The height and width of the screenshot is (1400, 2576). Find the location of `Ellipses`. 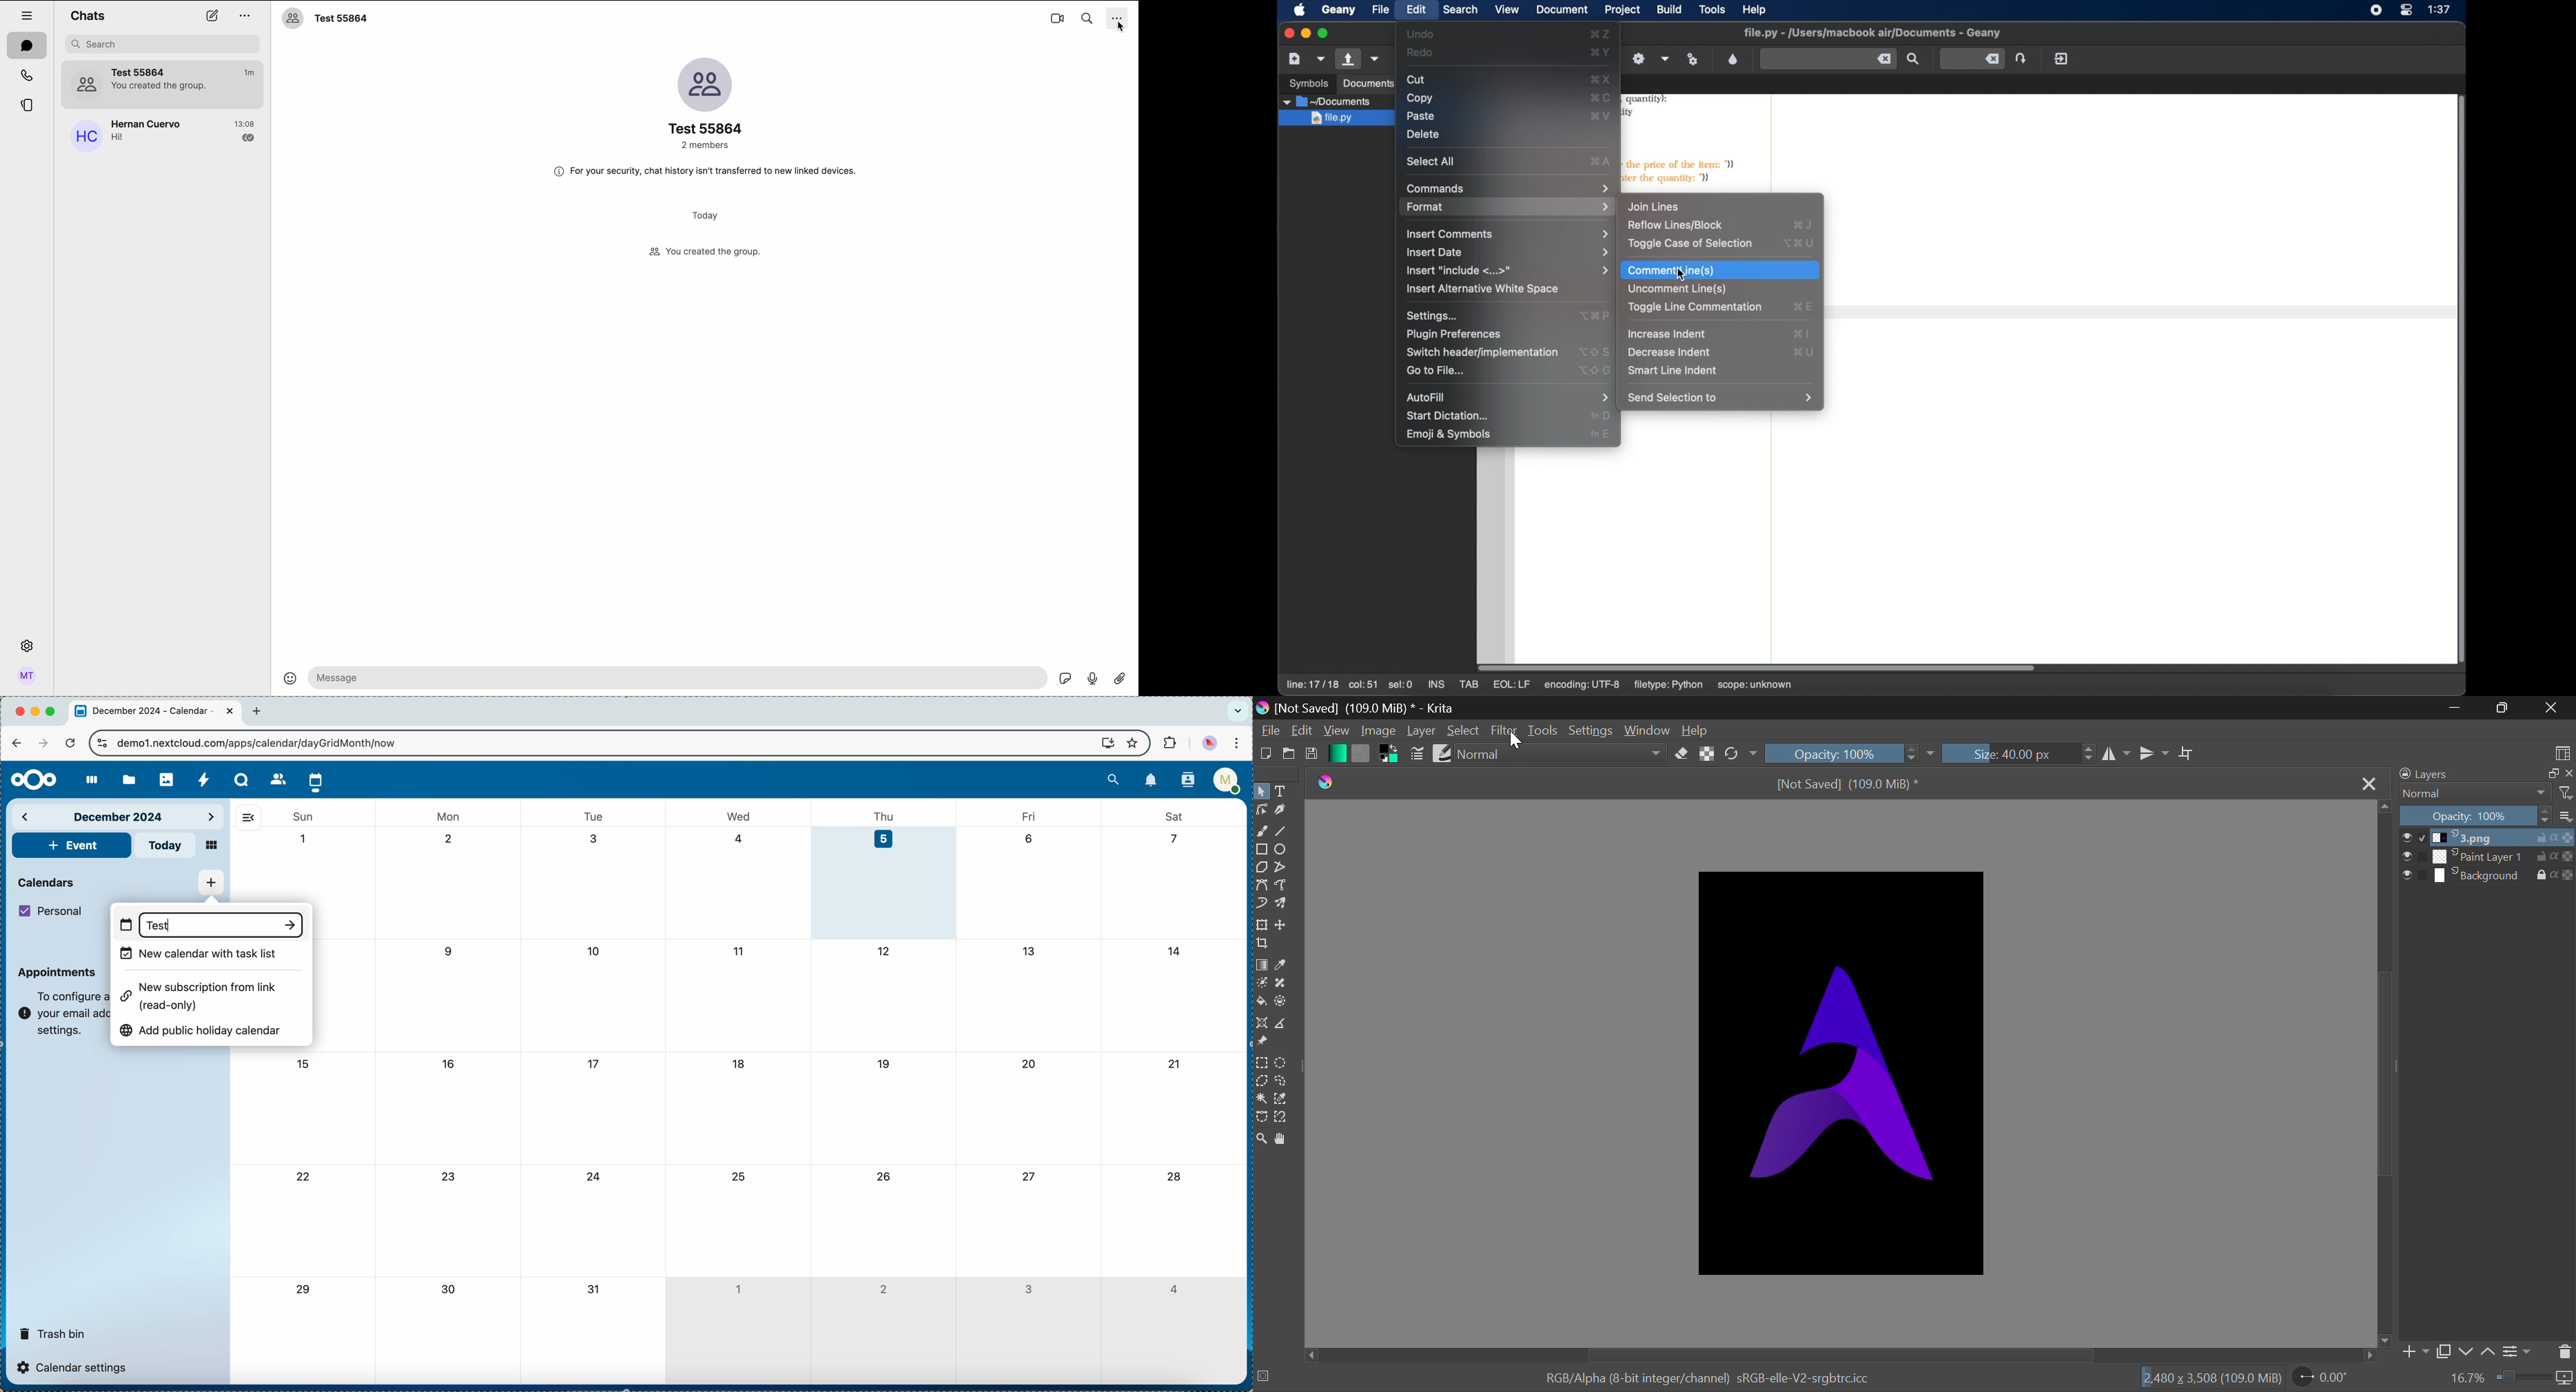

Ellipses is located at coordinates (1282, 850).